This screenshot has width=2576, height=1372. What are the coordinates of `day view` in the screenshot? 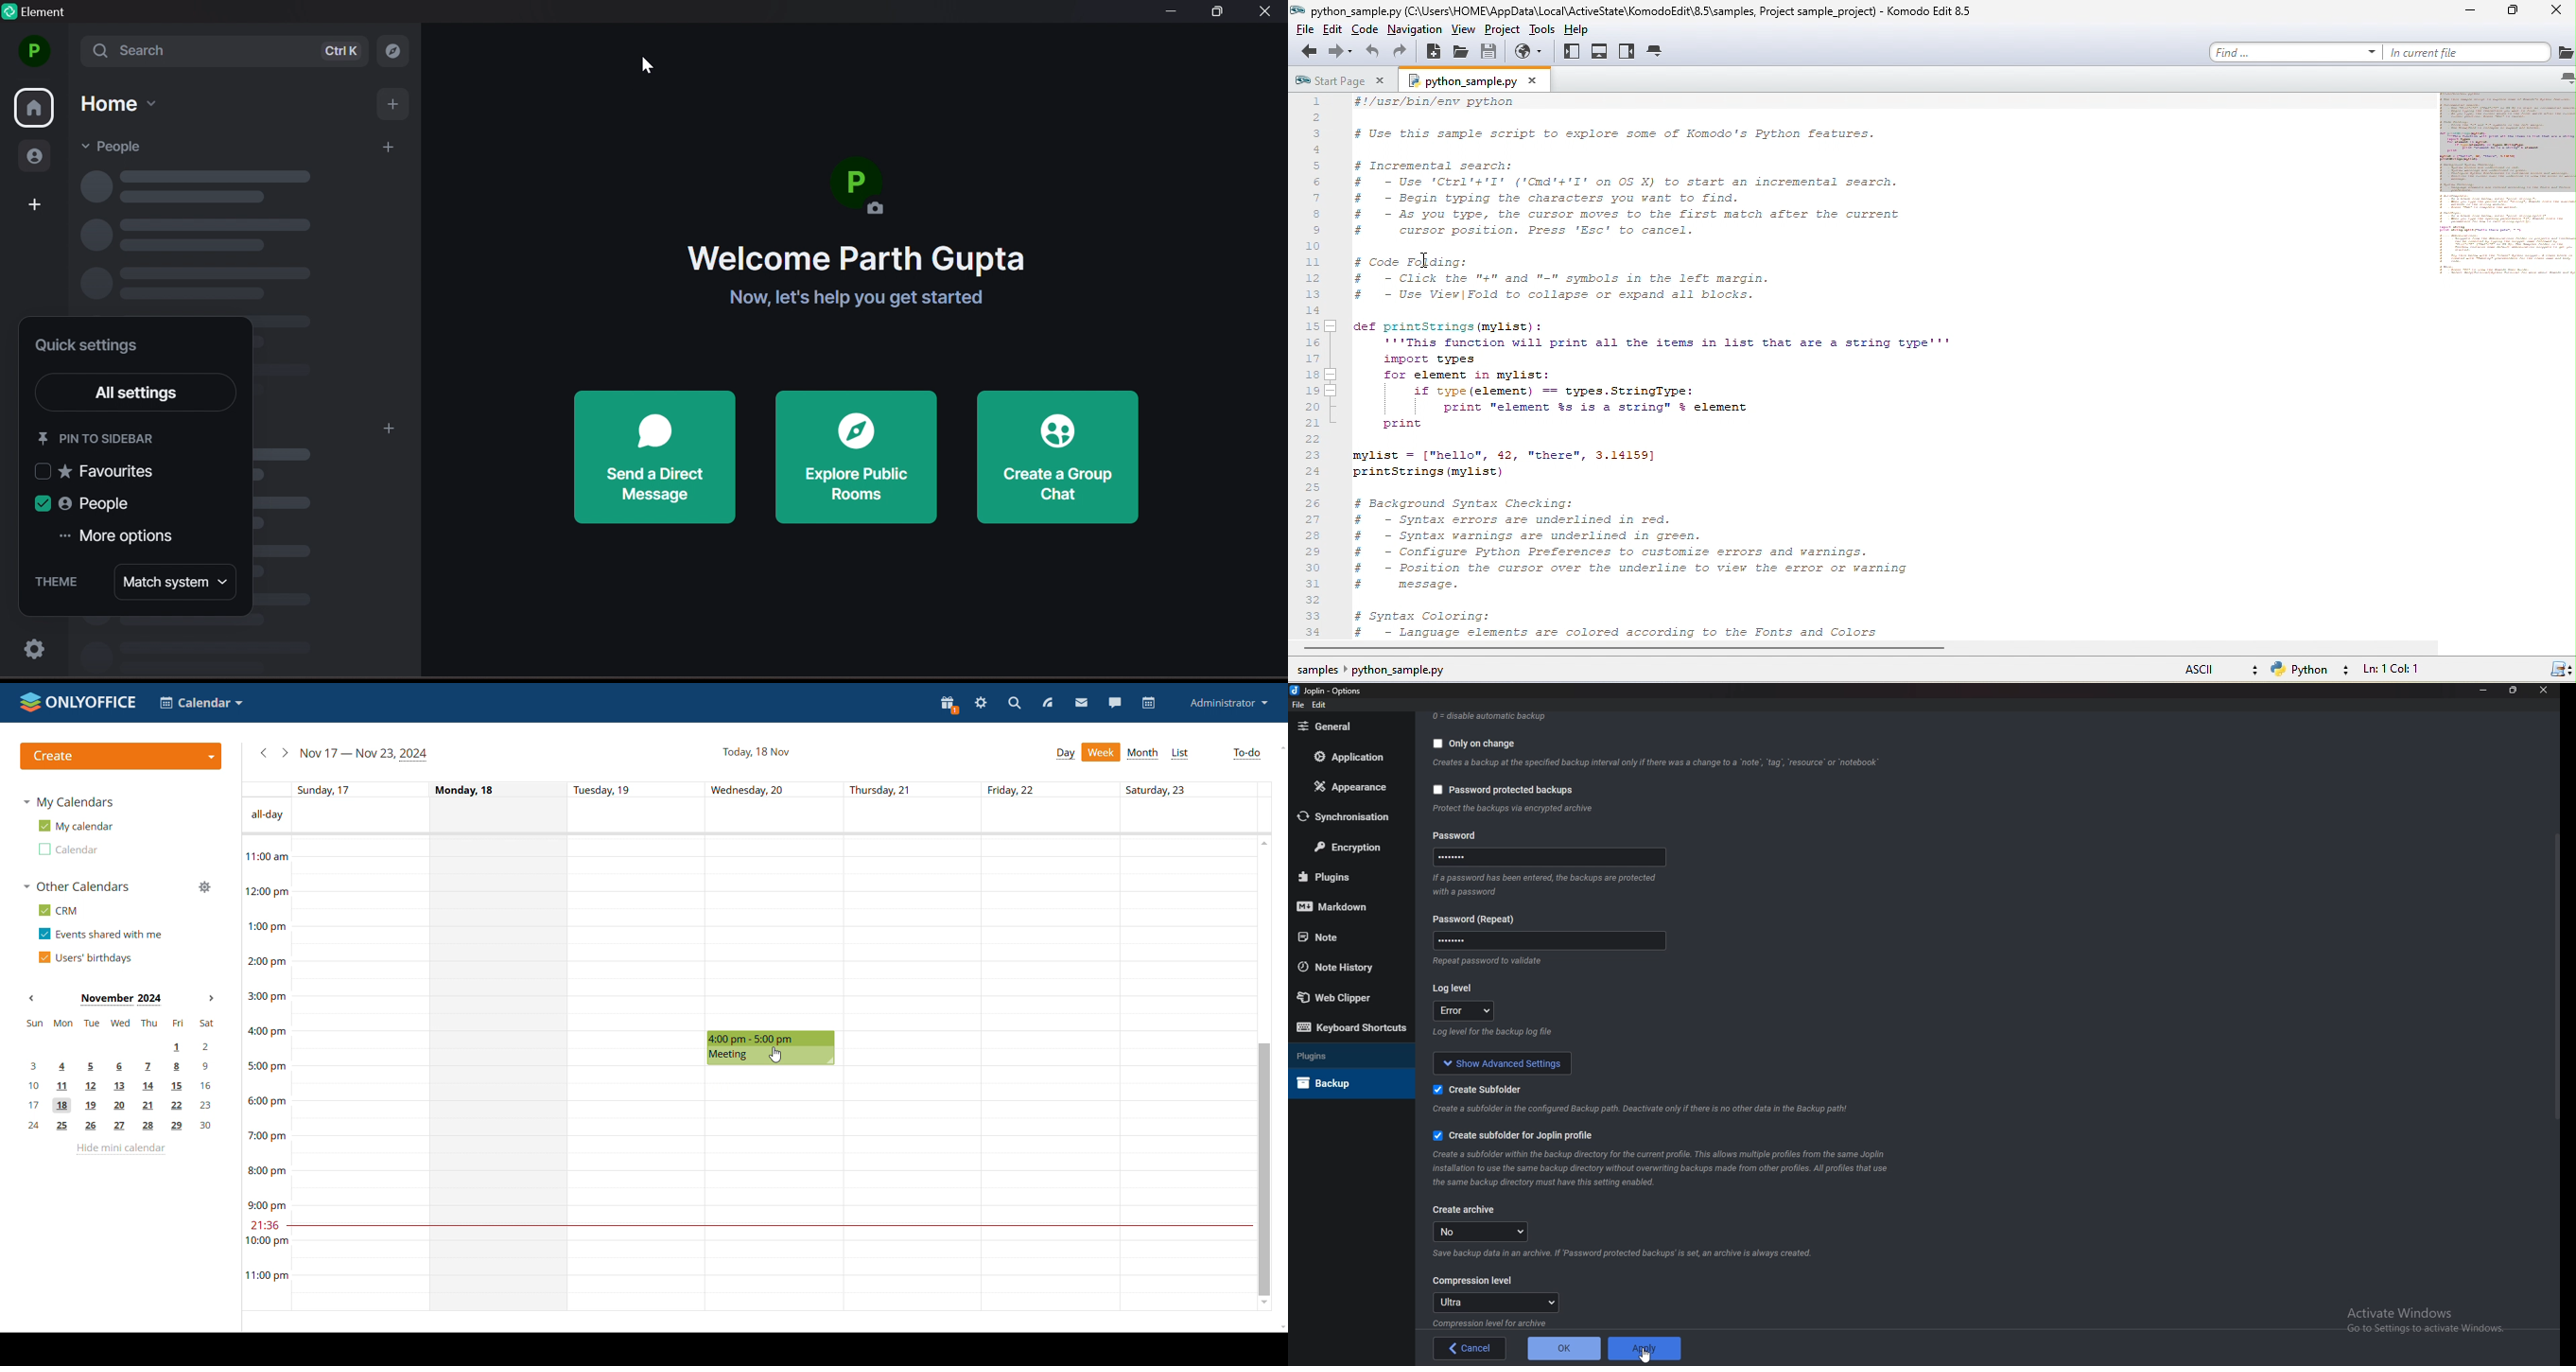 It's located at (1065, 754).